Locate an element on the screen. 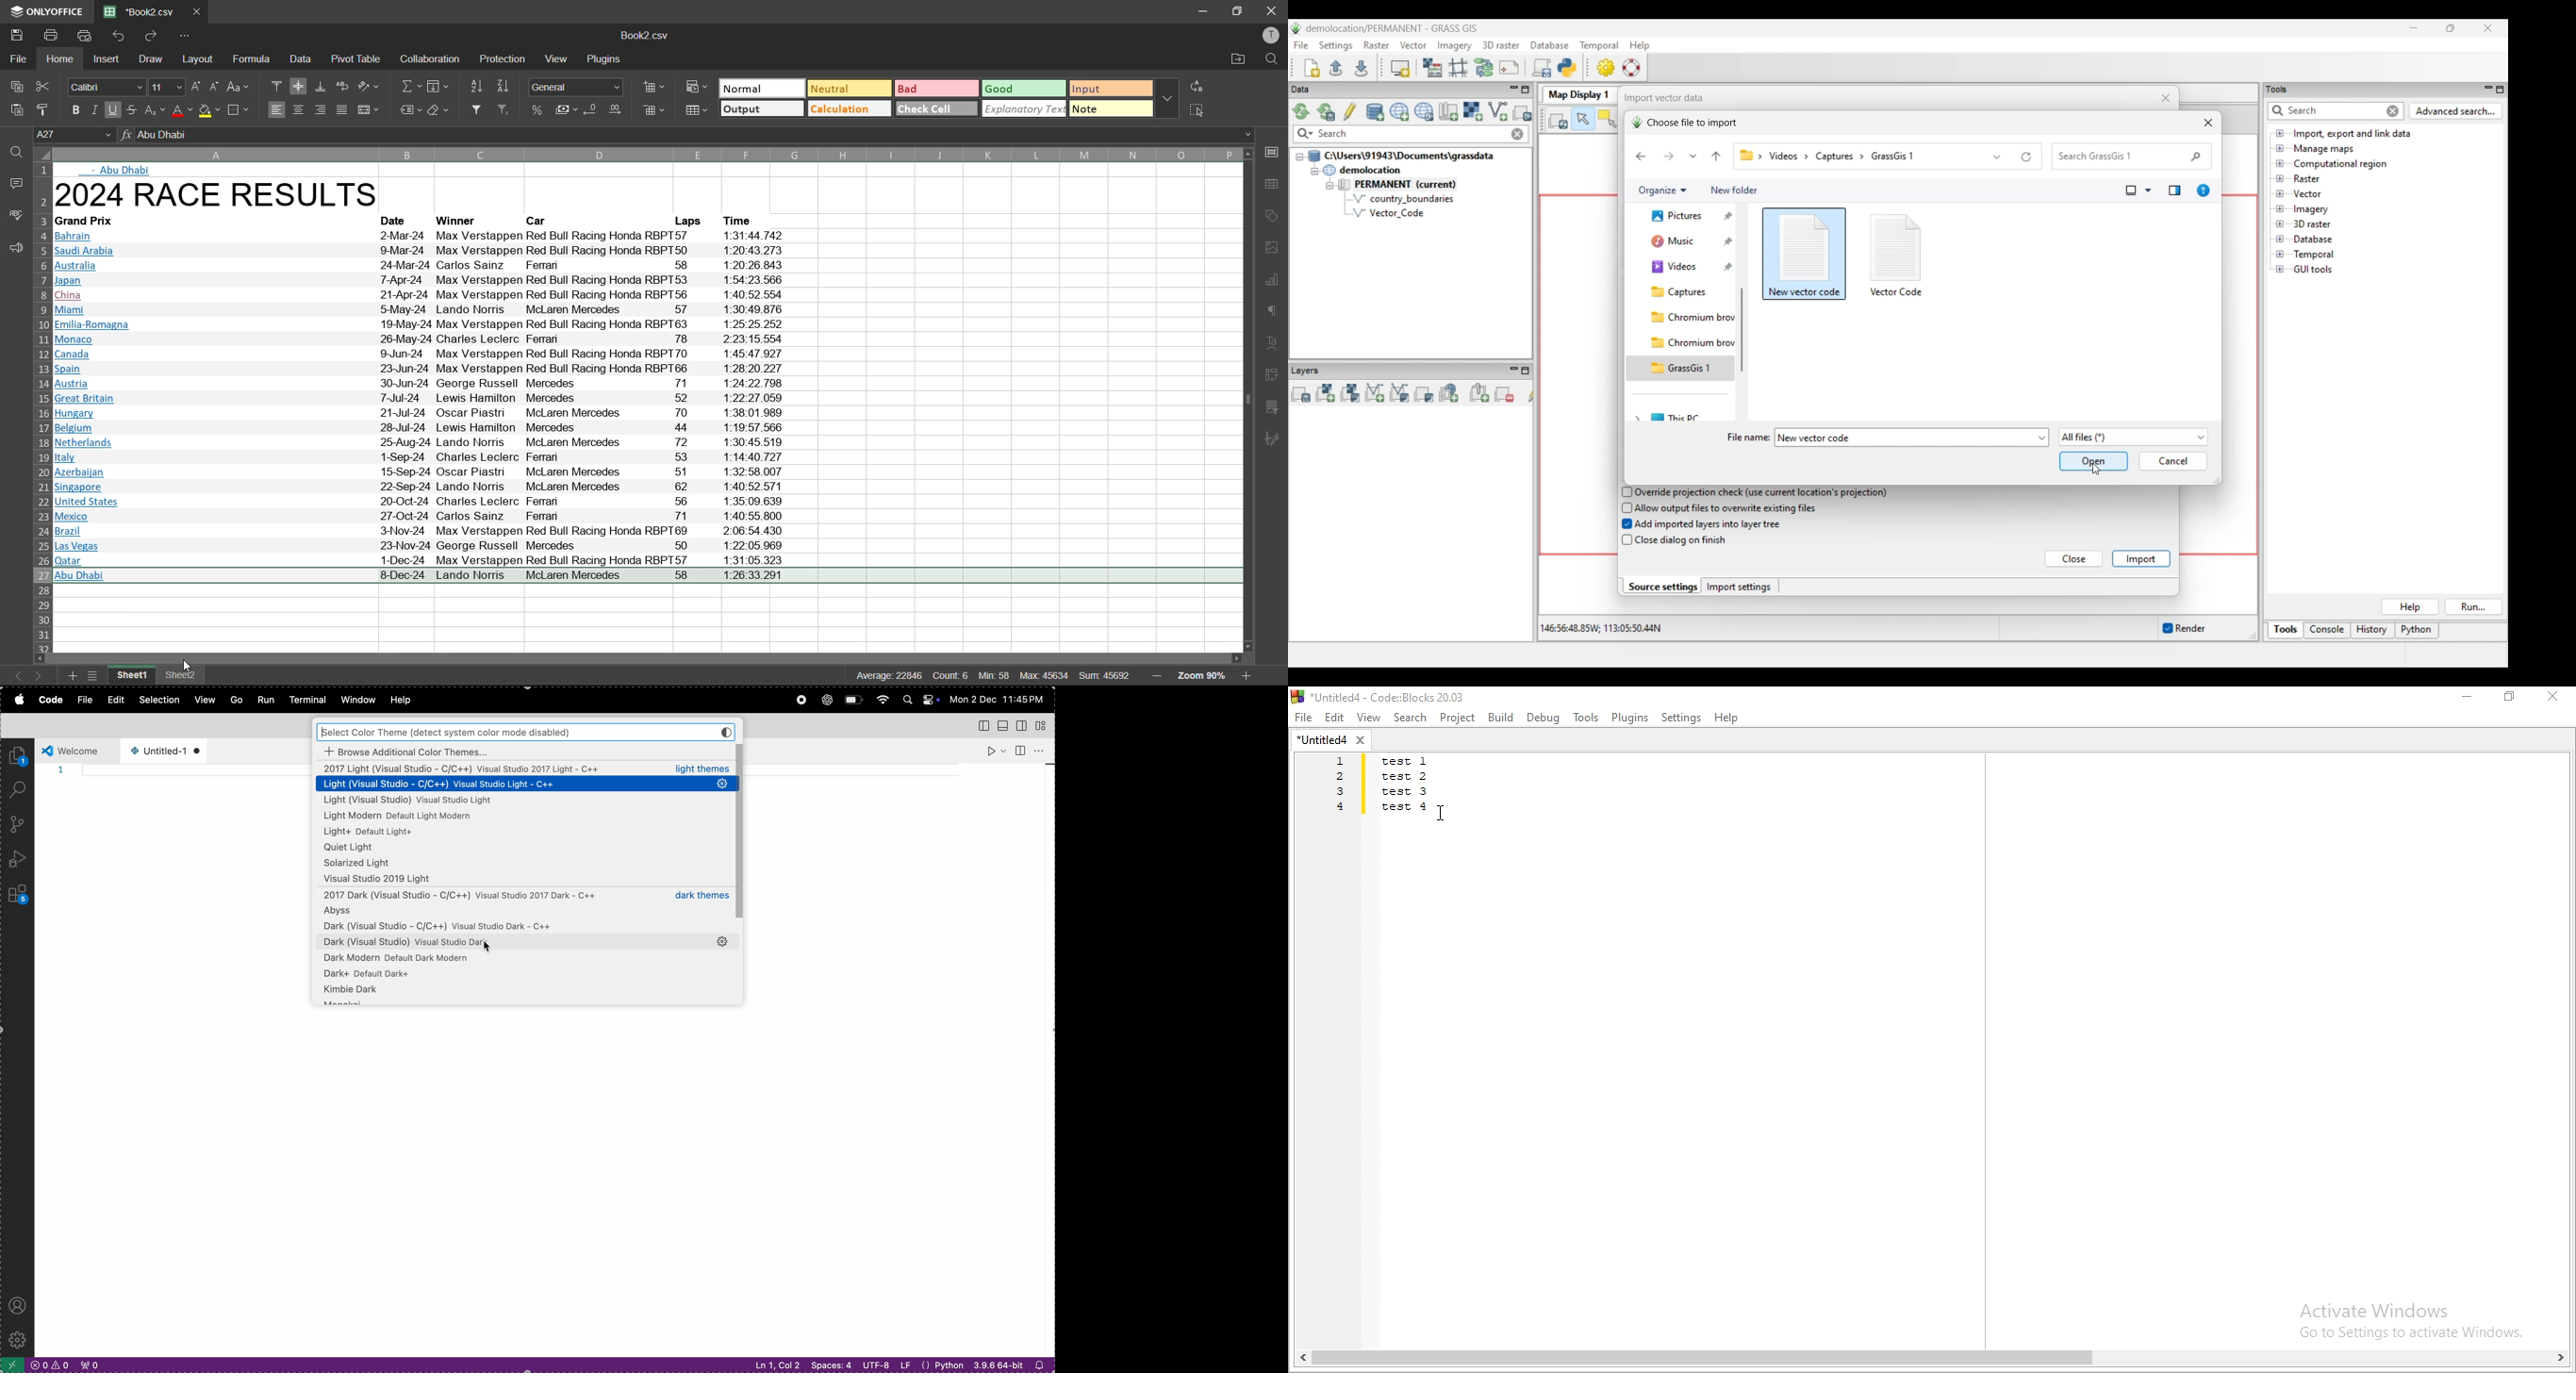 The height and width of the screenshot is (1400, 2576). text info is located at coordinates (426, 429).